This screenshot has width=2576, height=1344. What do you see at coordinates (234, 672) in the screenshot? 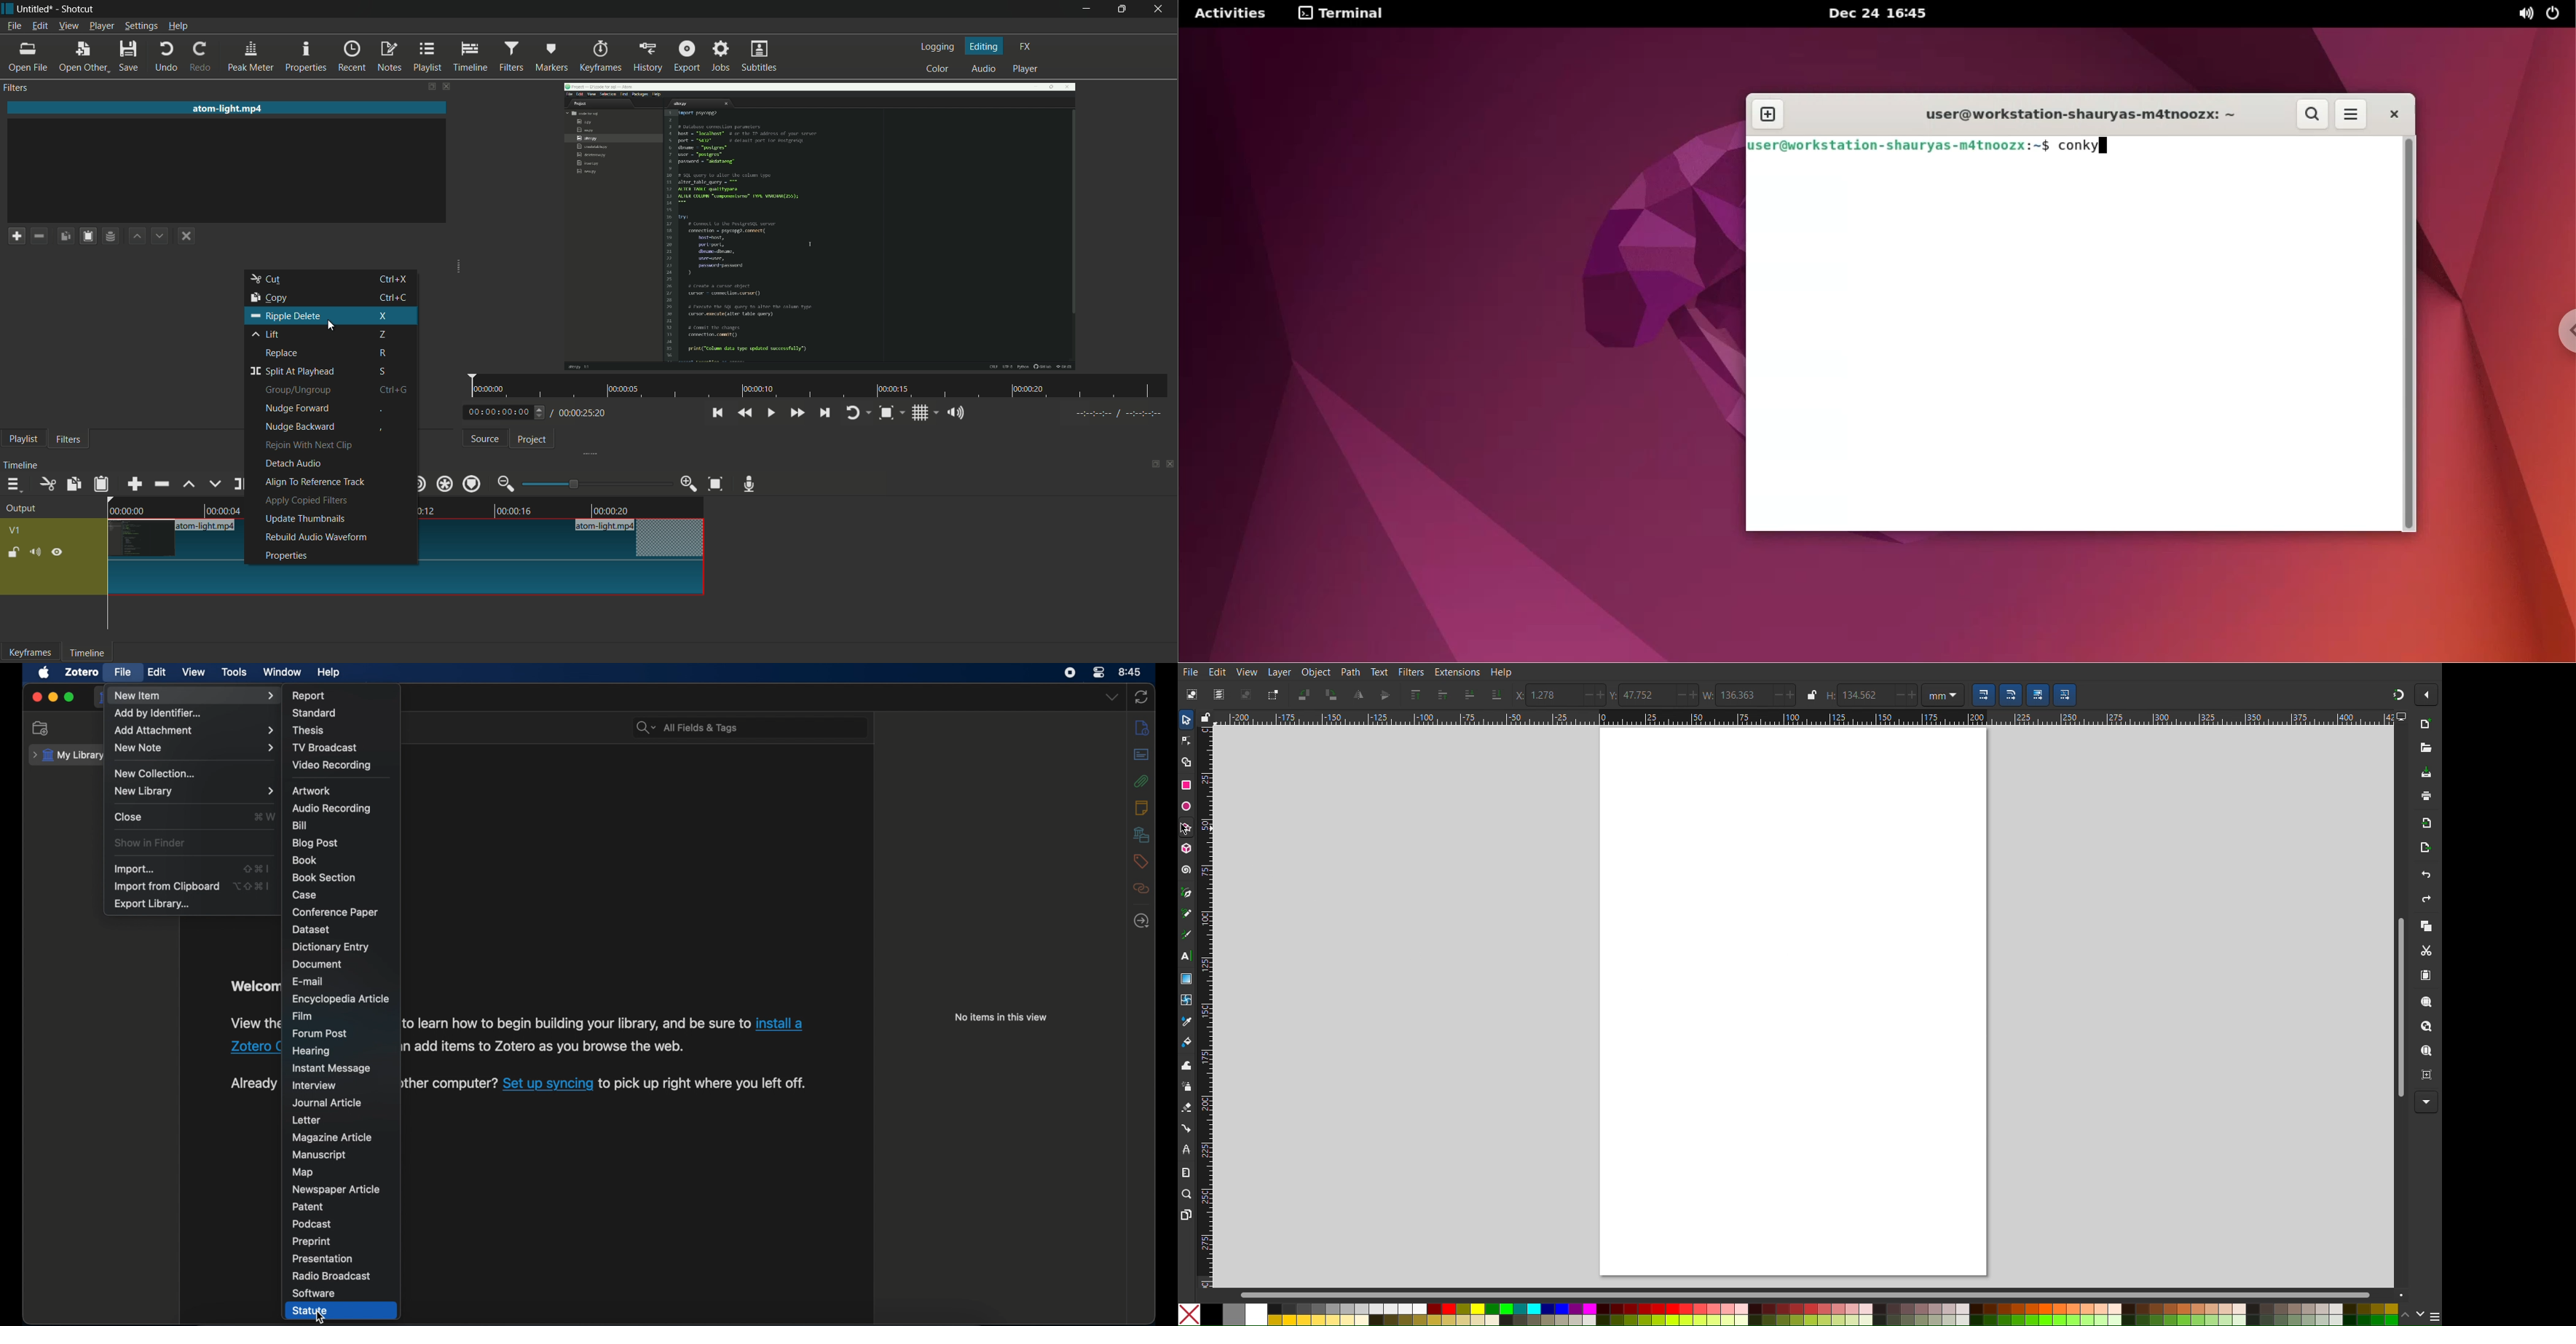
I see `tools` at bounding box center [234, 672].